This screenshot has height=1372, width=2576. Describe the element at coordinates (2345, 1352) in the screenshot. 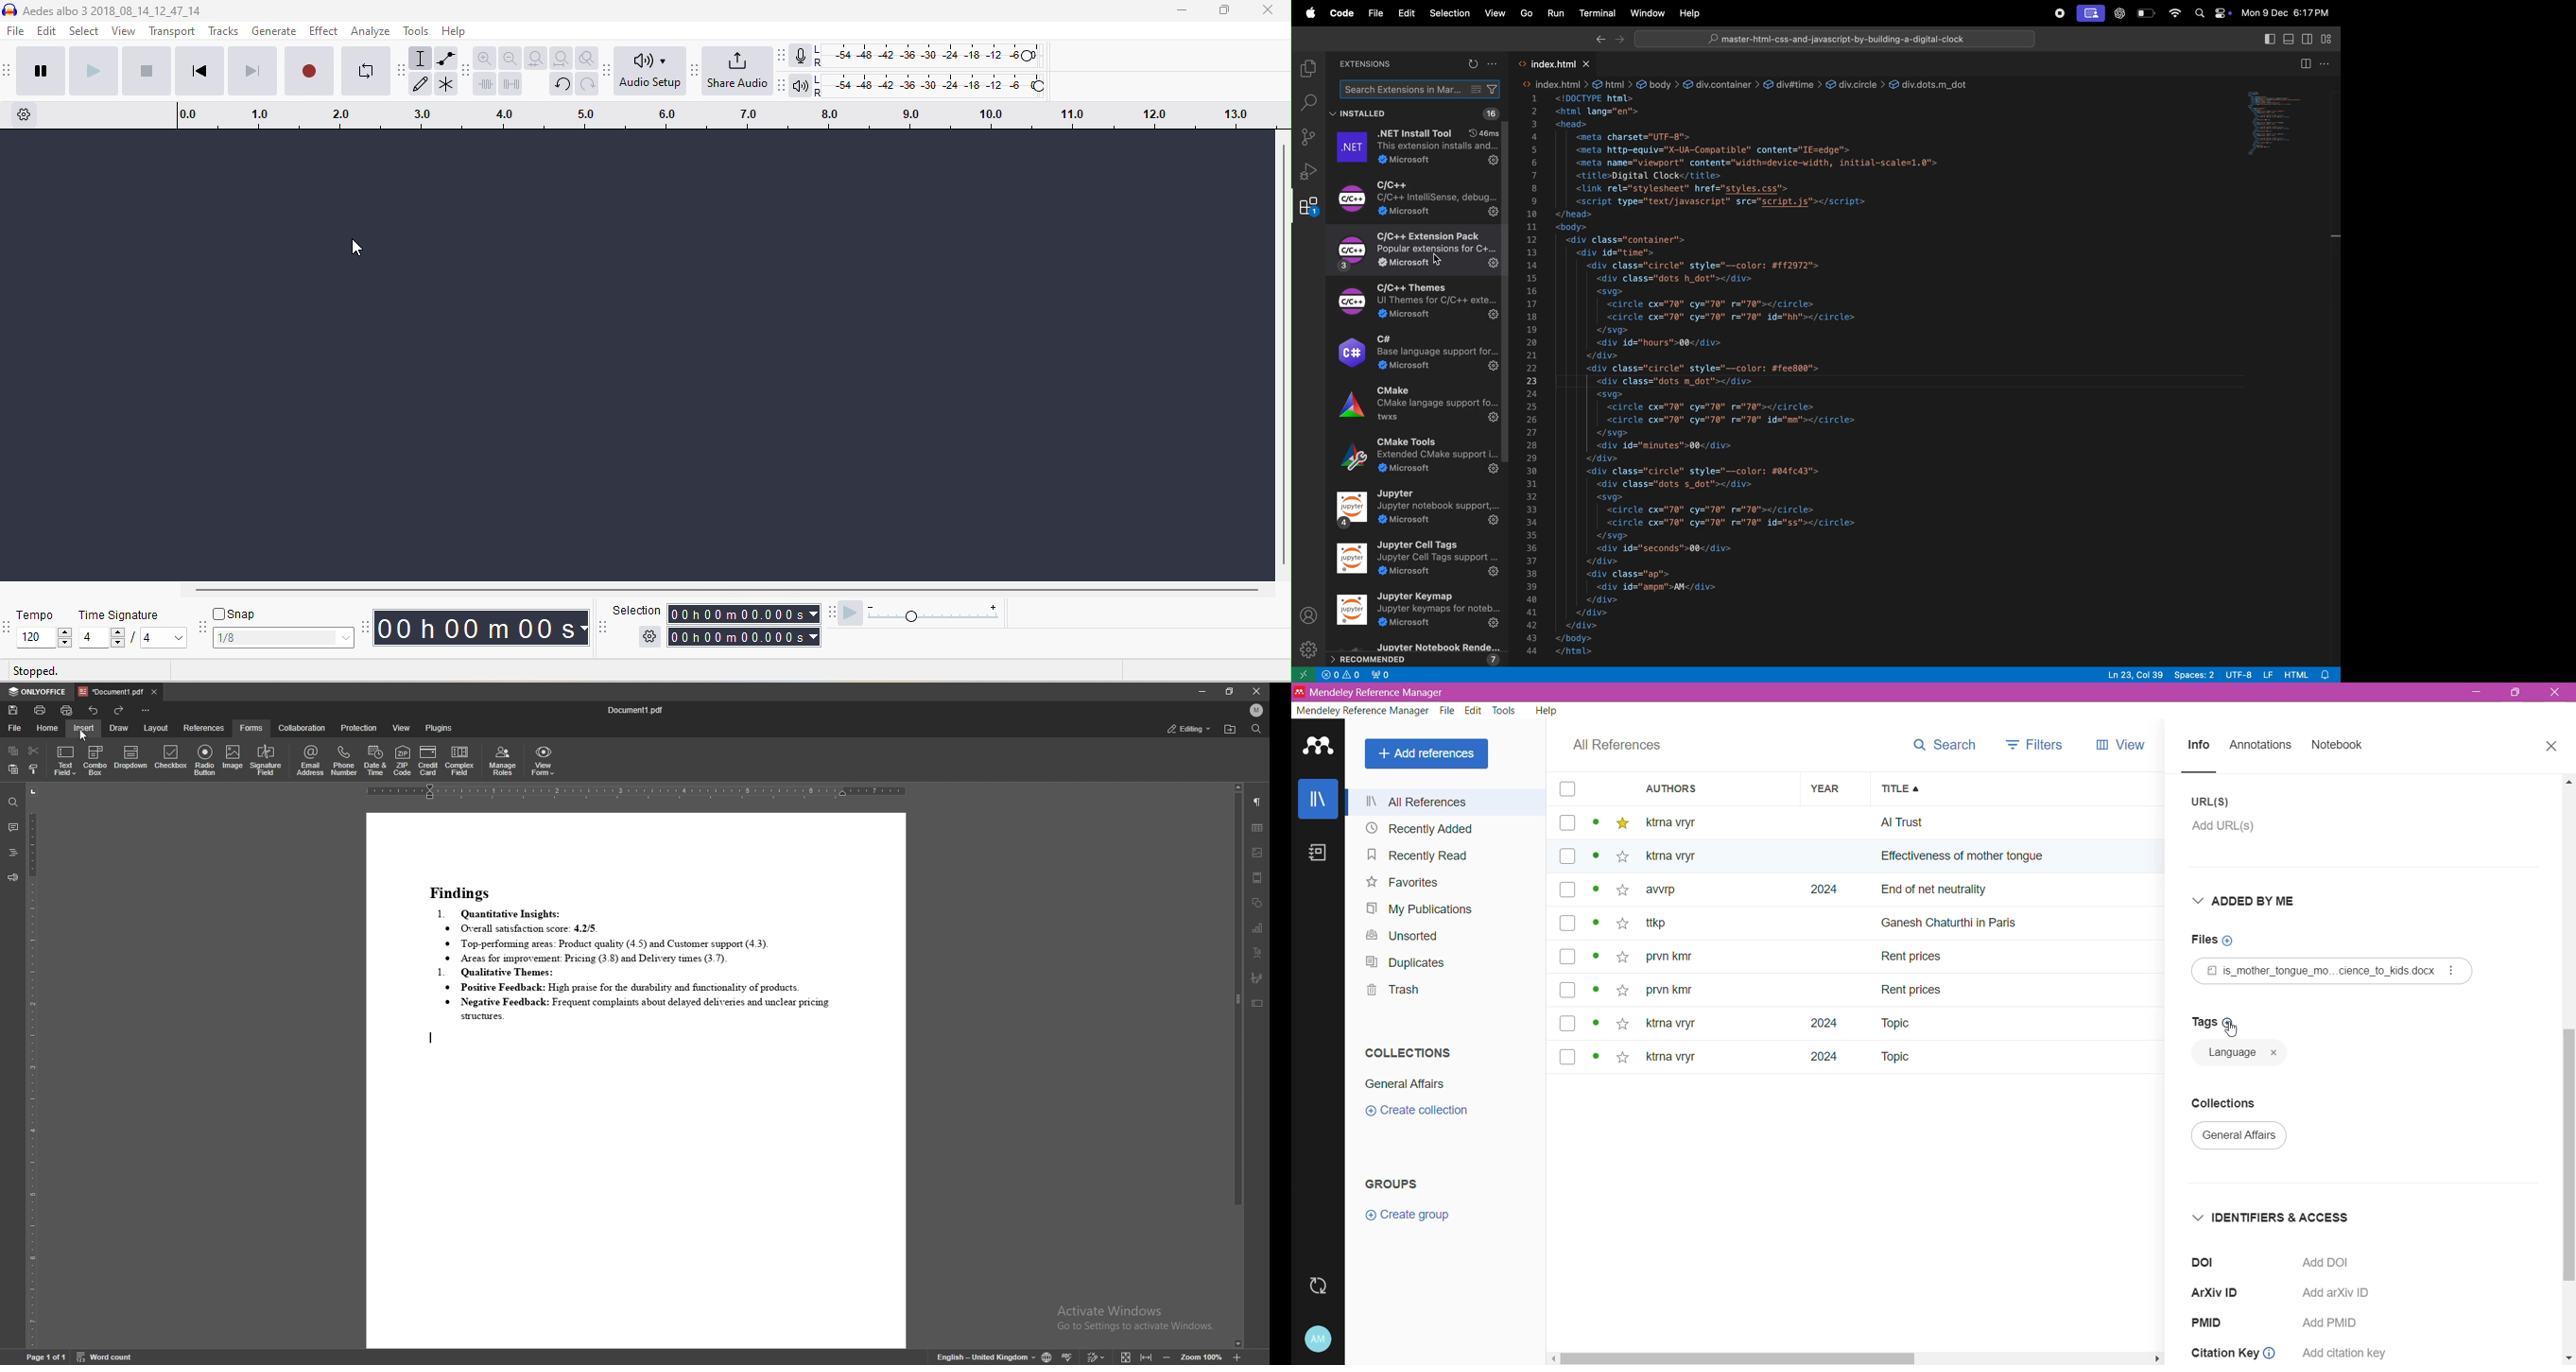

I see `add citation key ` at that location.